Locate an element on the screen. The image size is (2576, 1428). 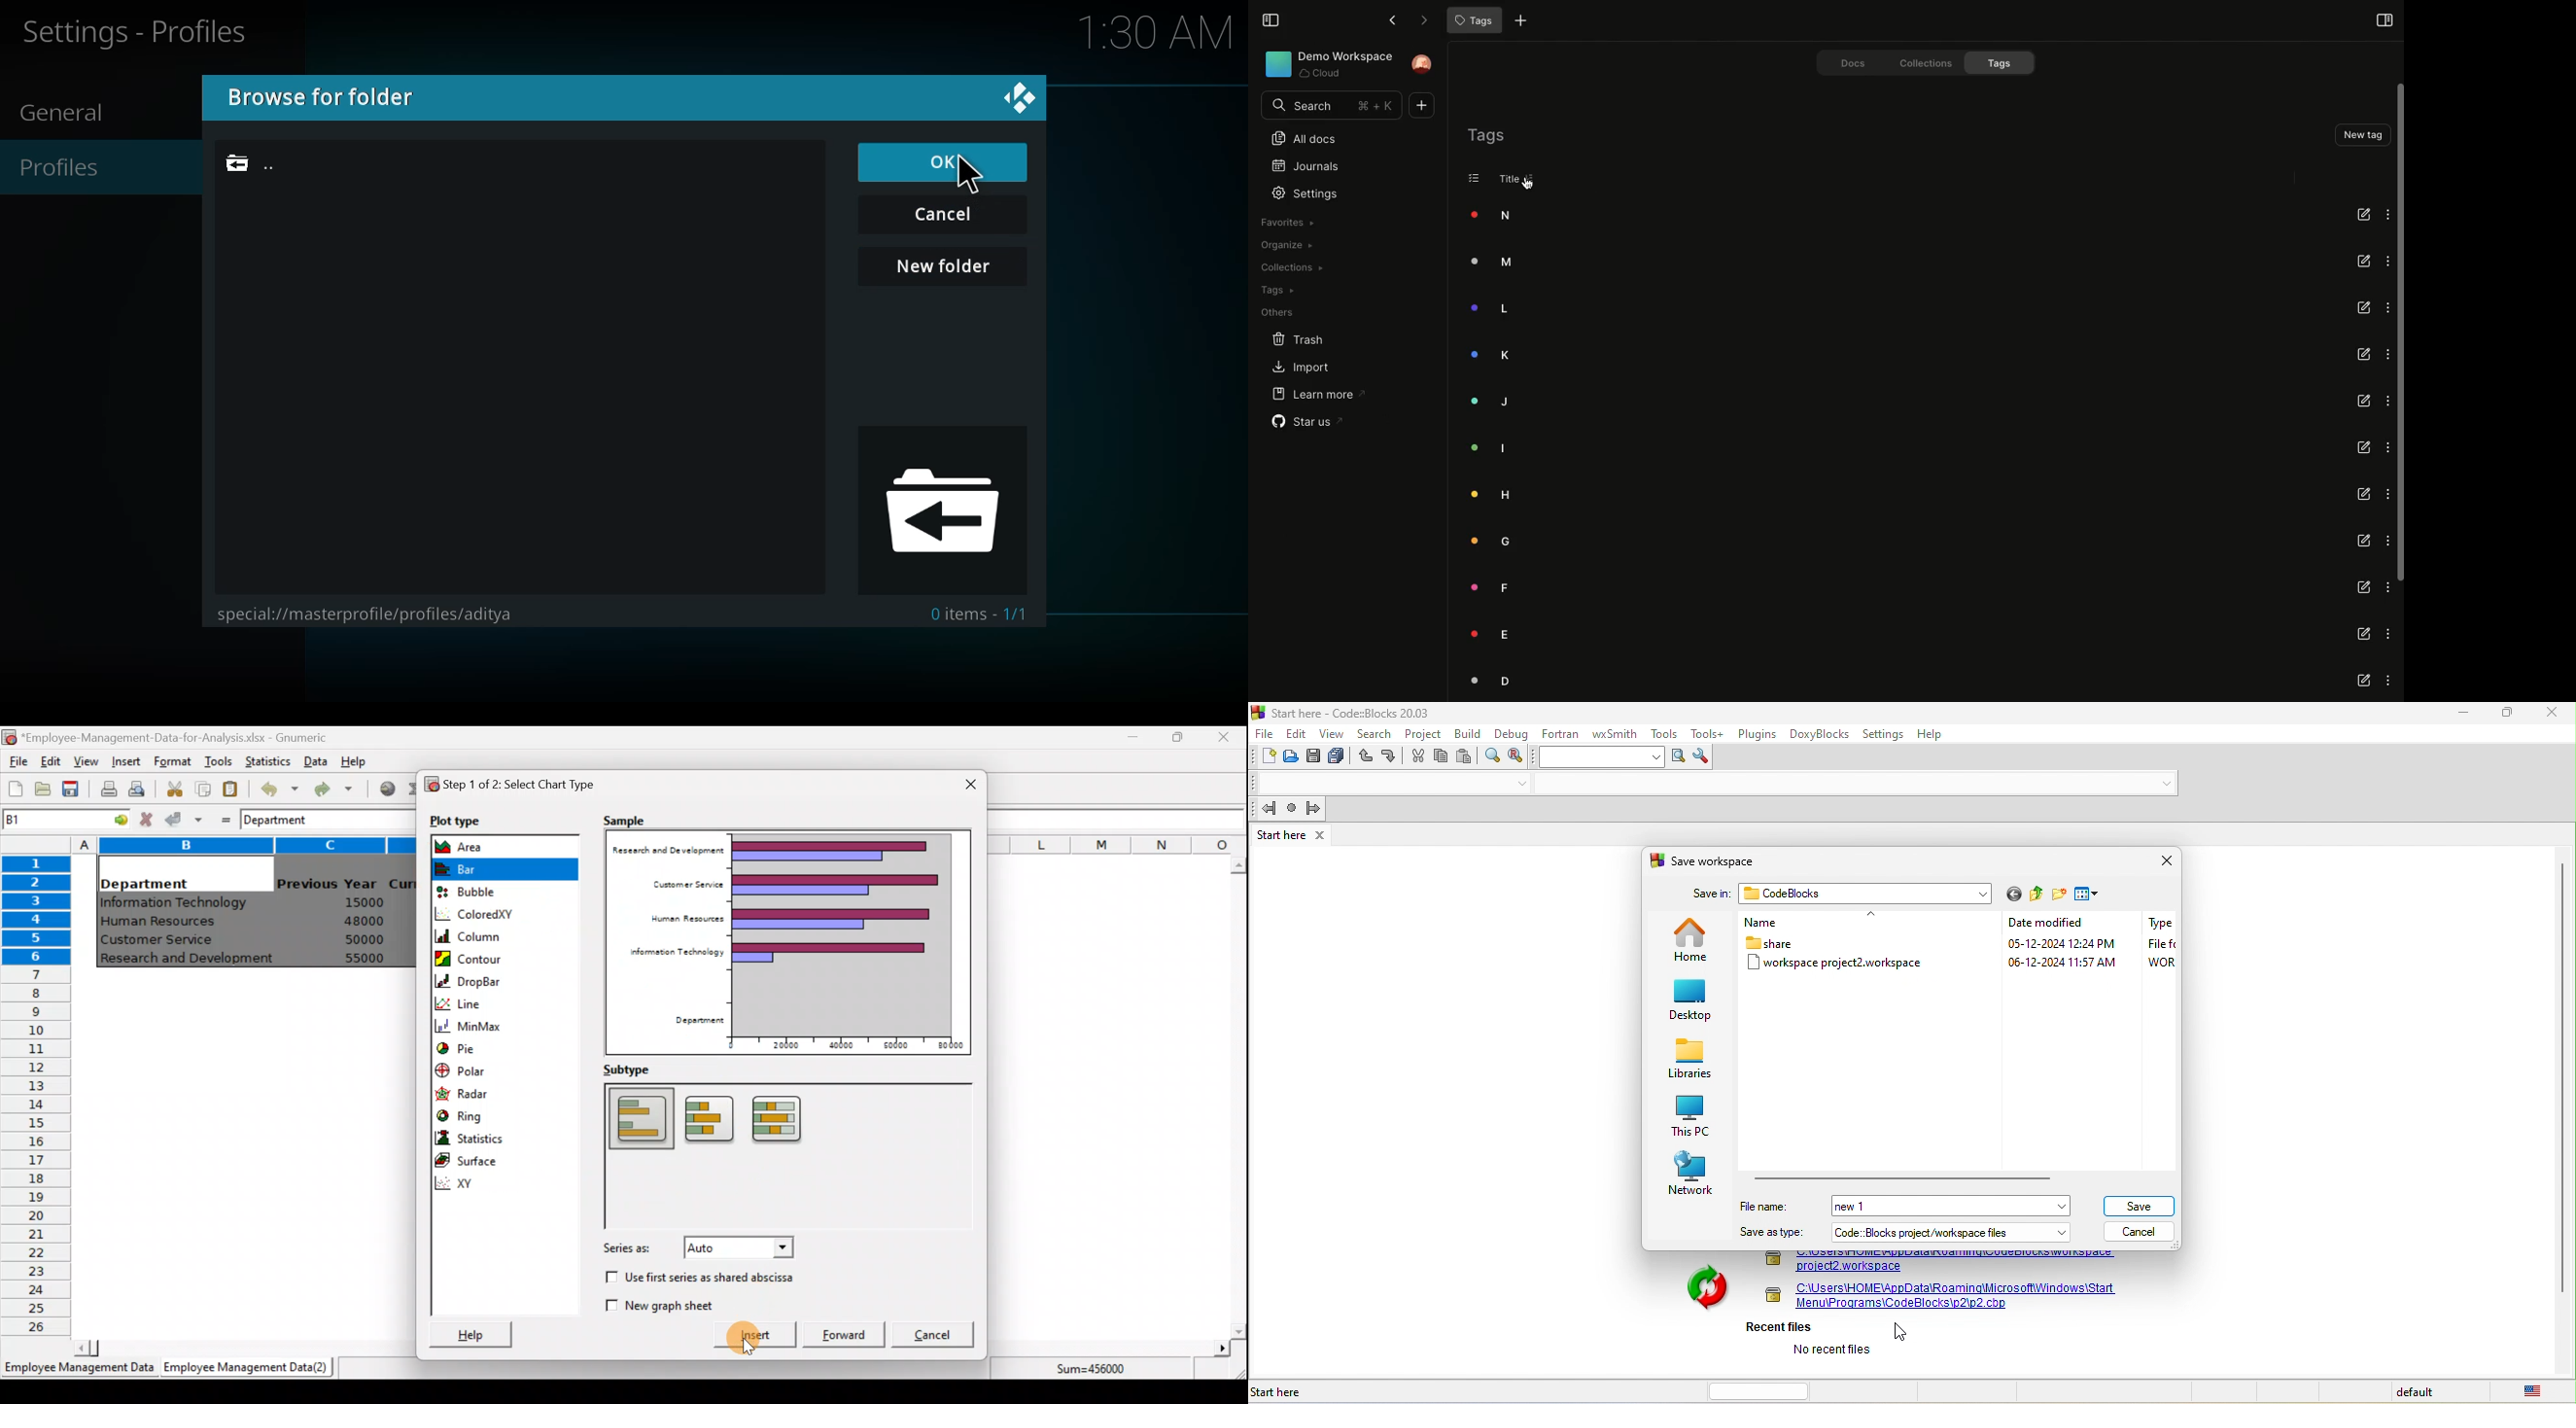
network is located at coordinates (1692, 1175).